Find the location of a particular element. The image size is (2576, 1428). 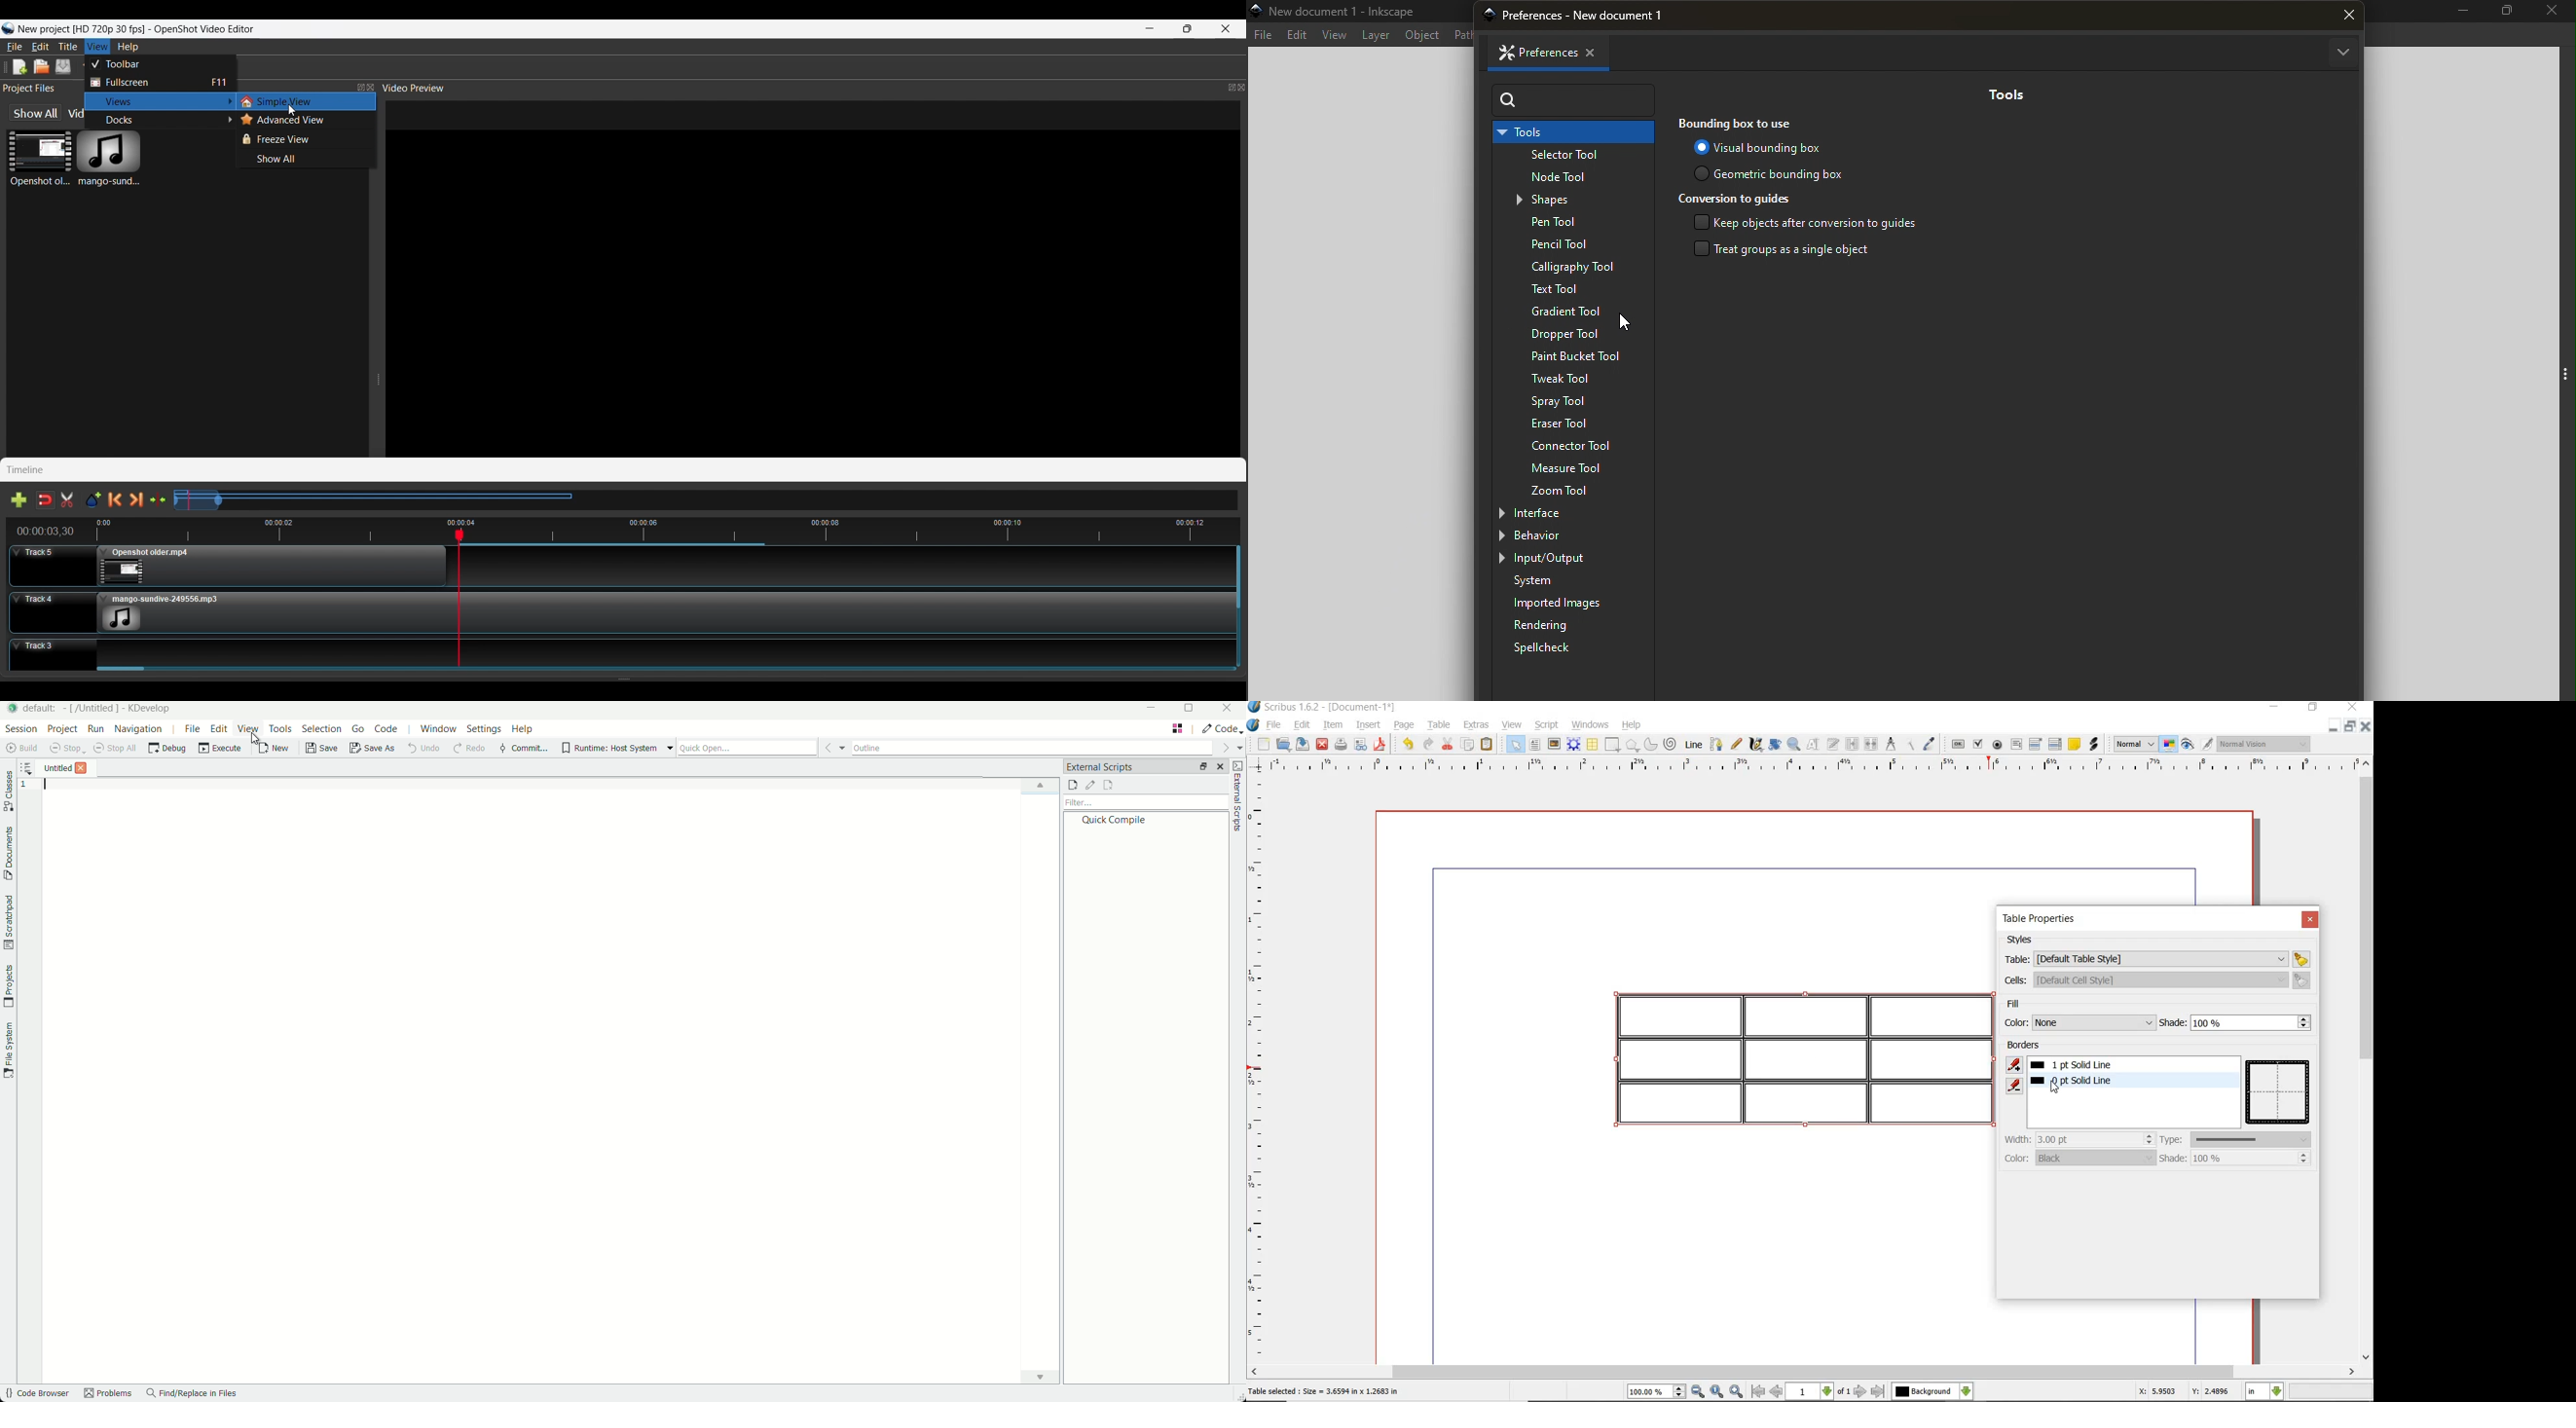

table highlighted is located at coordinates (1795, 1056).